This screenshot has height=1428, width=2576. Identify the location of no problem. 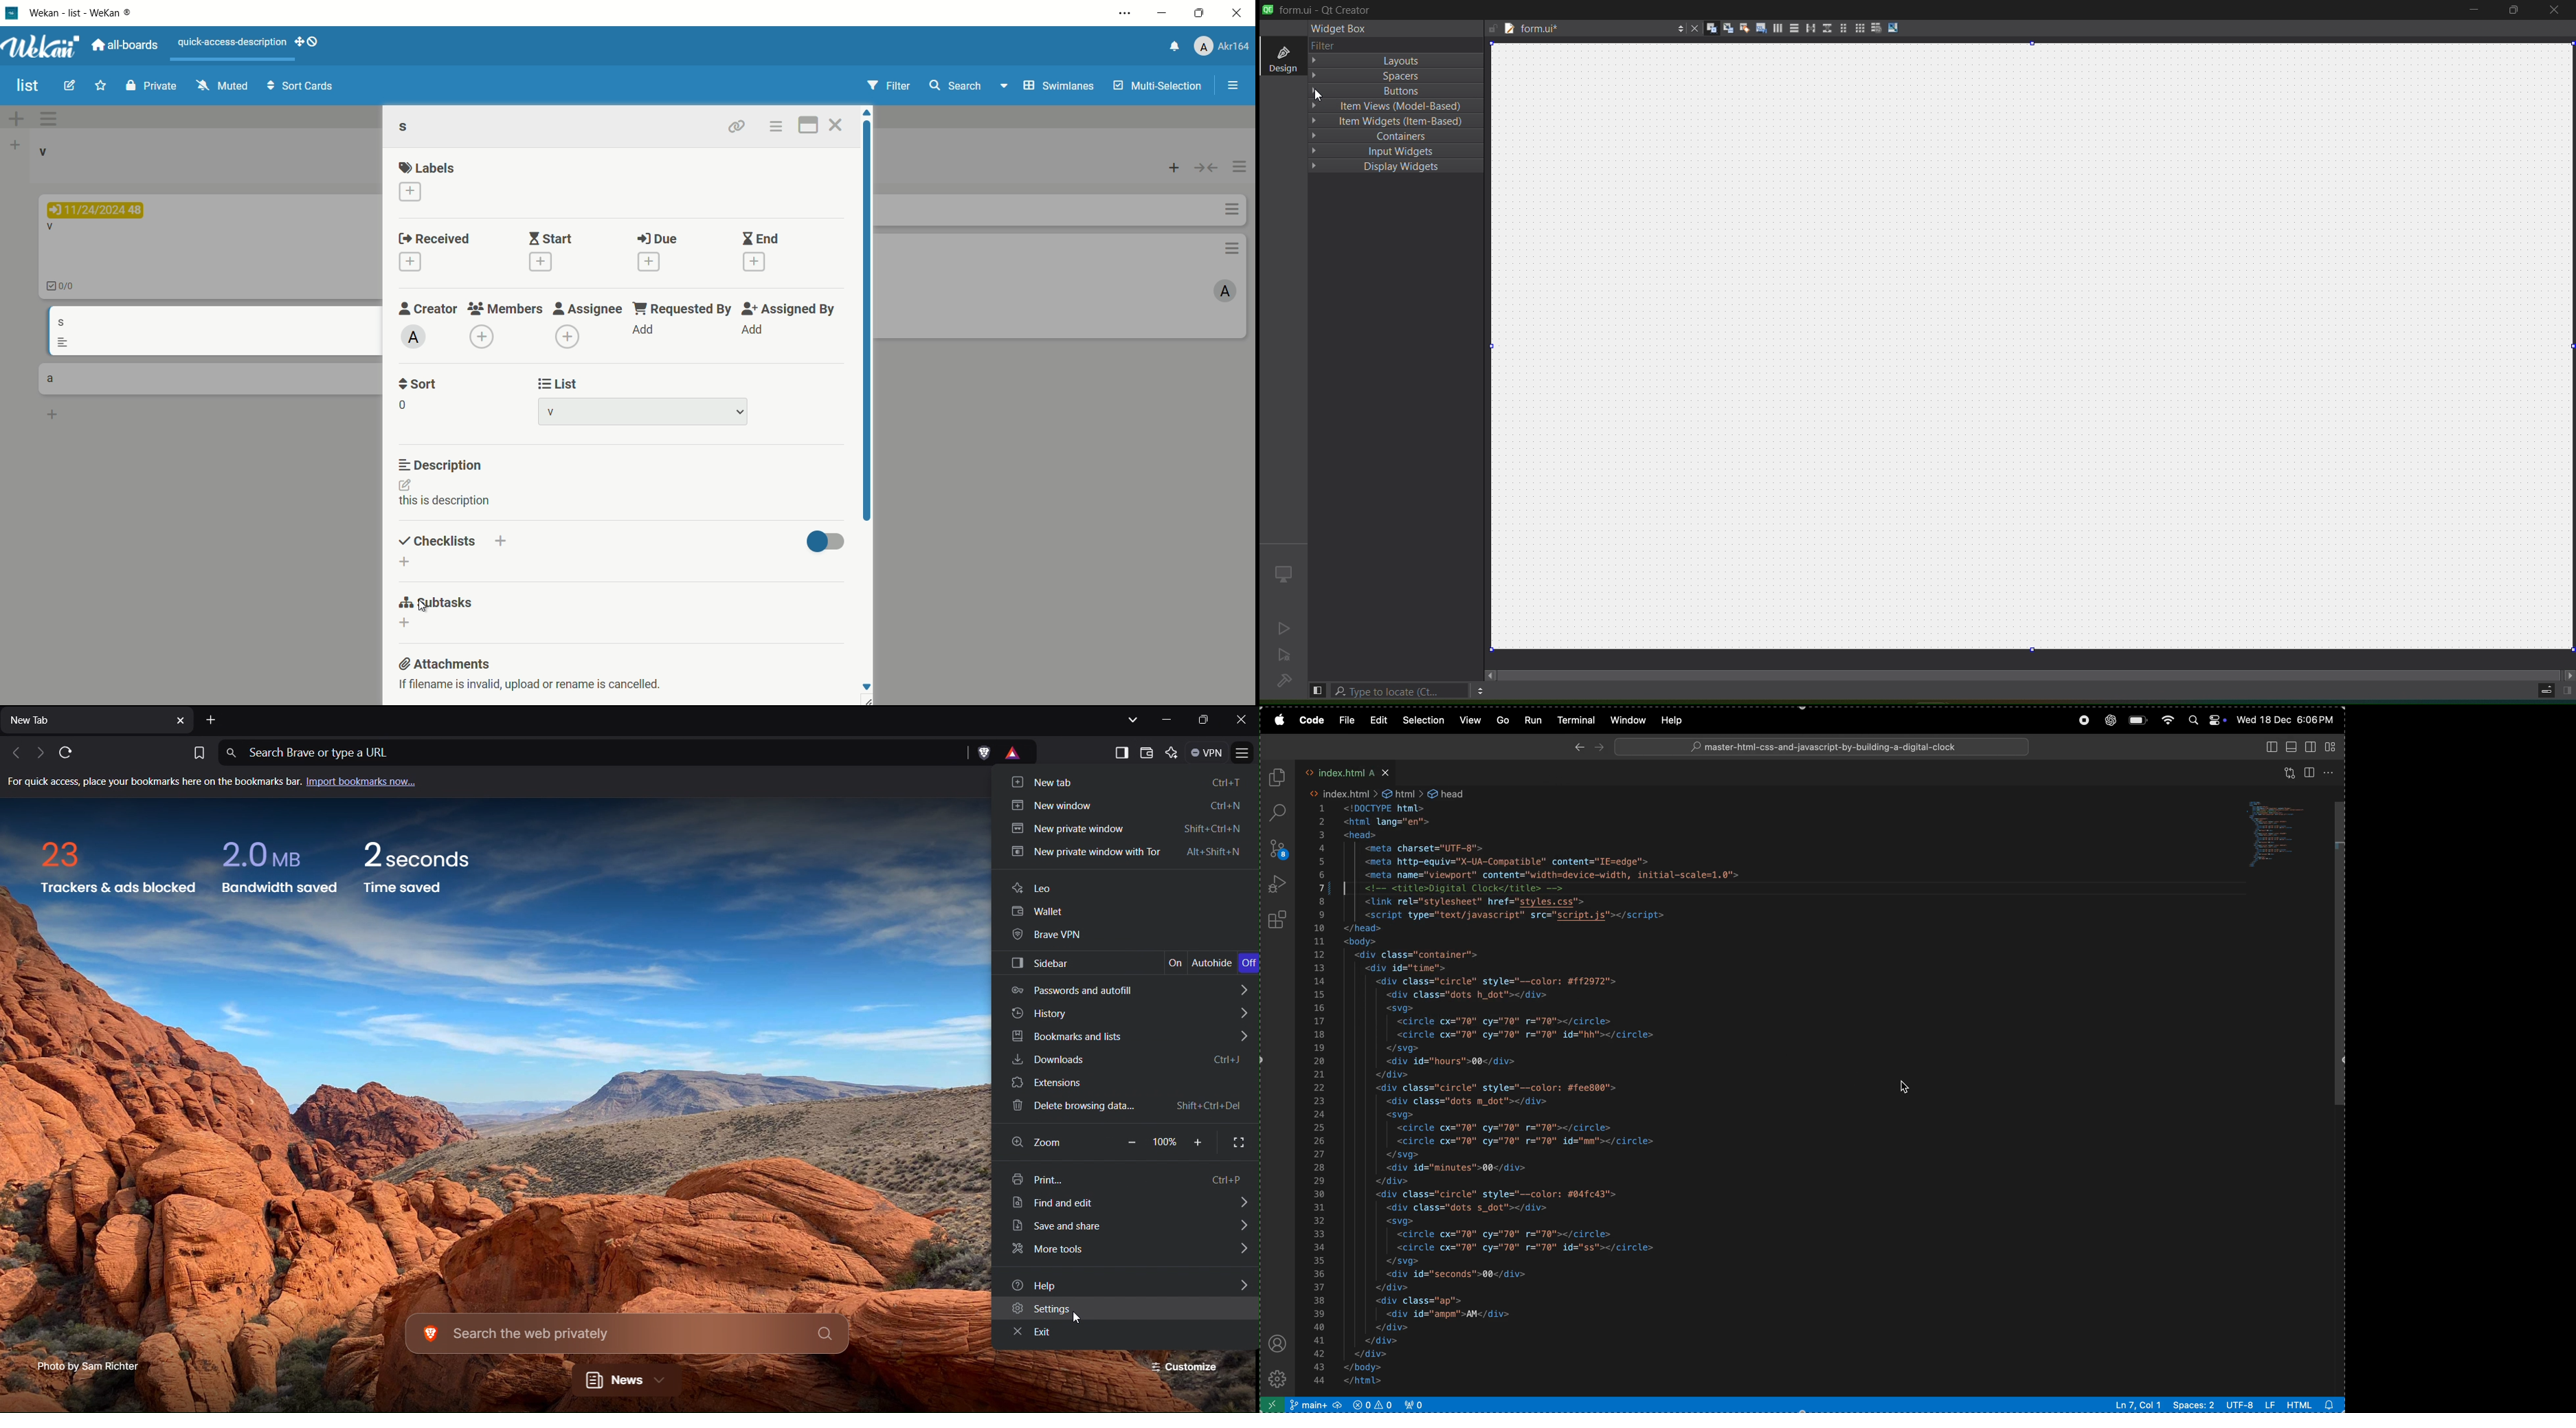
(1373, 1404).